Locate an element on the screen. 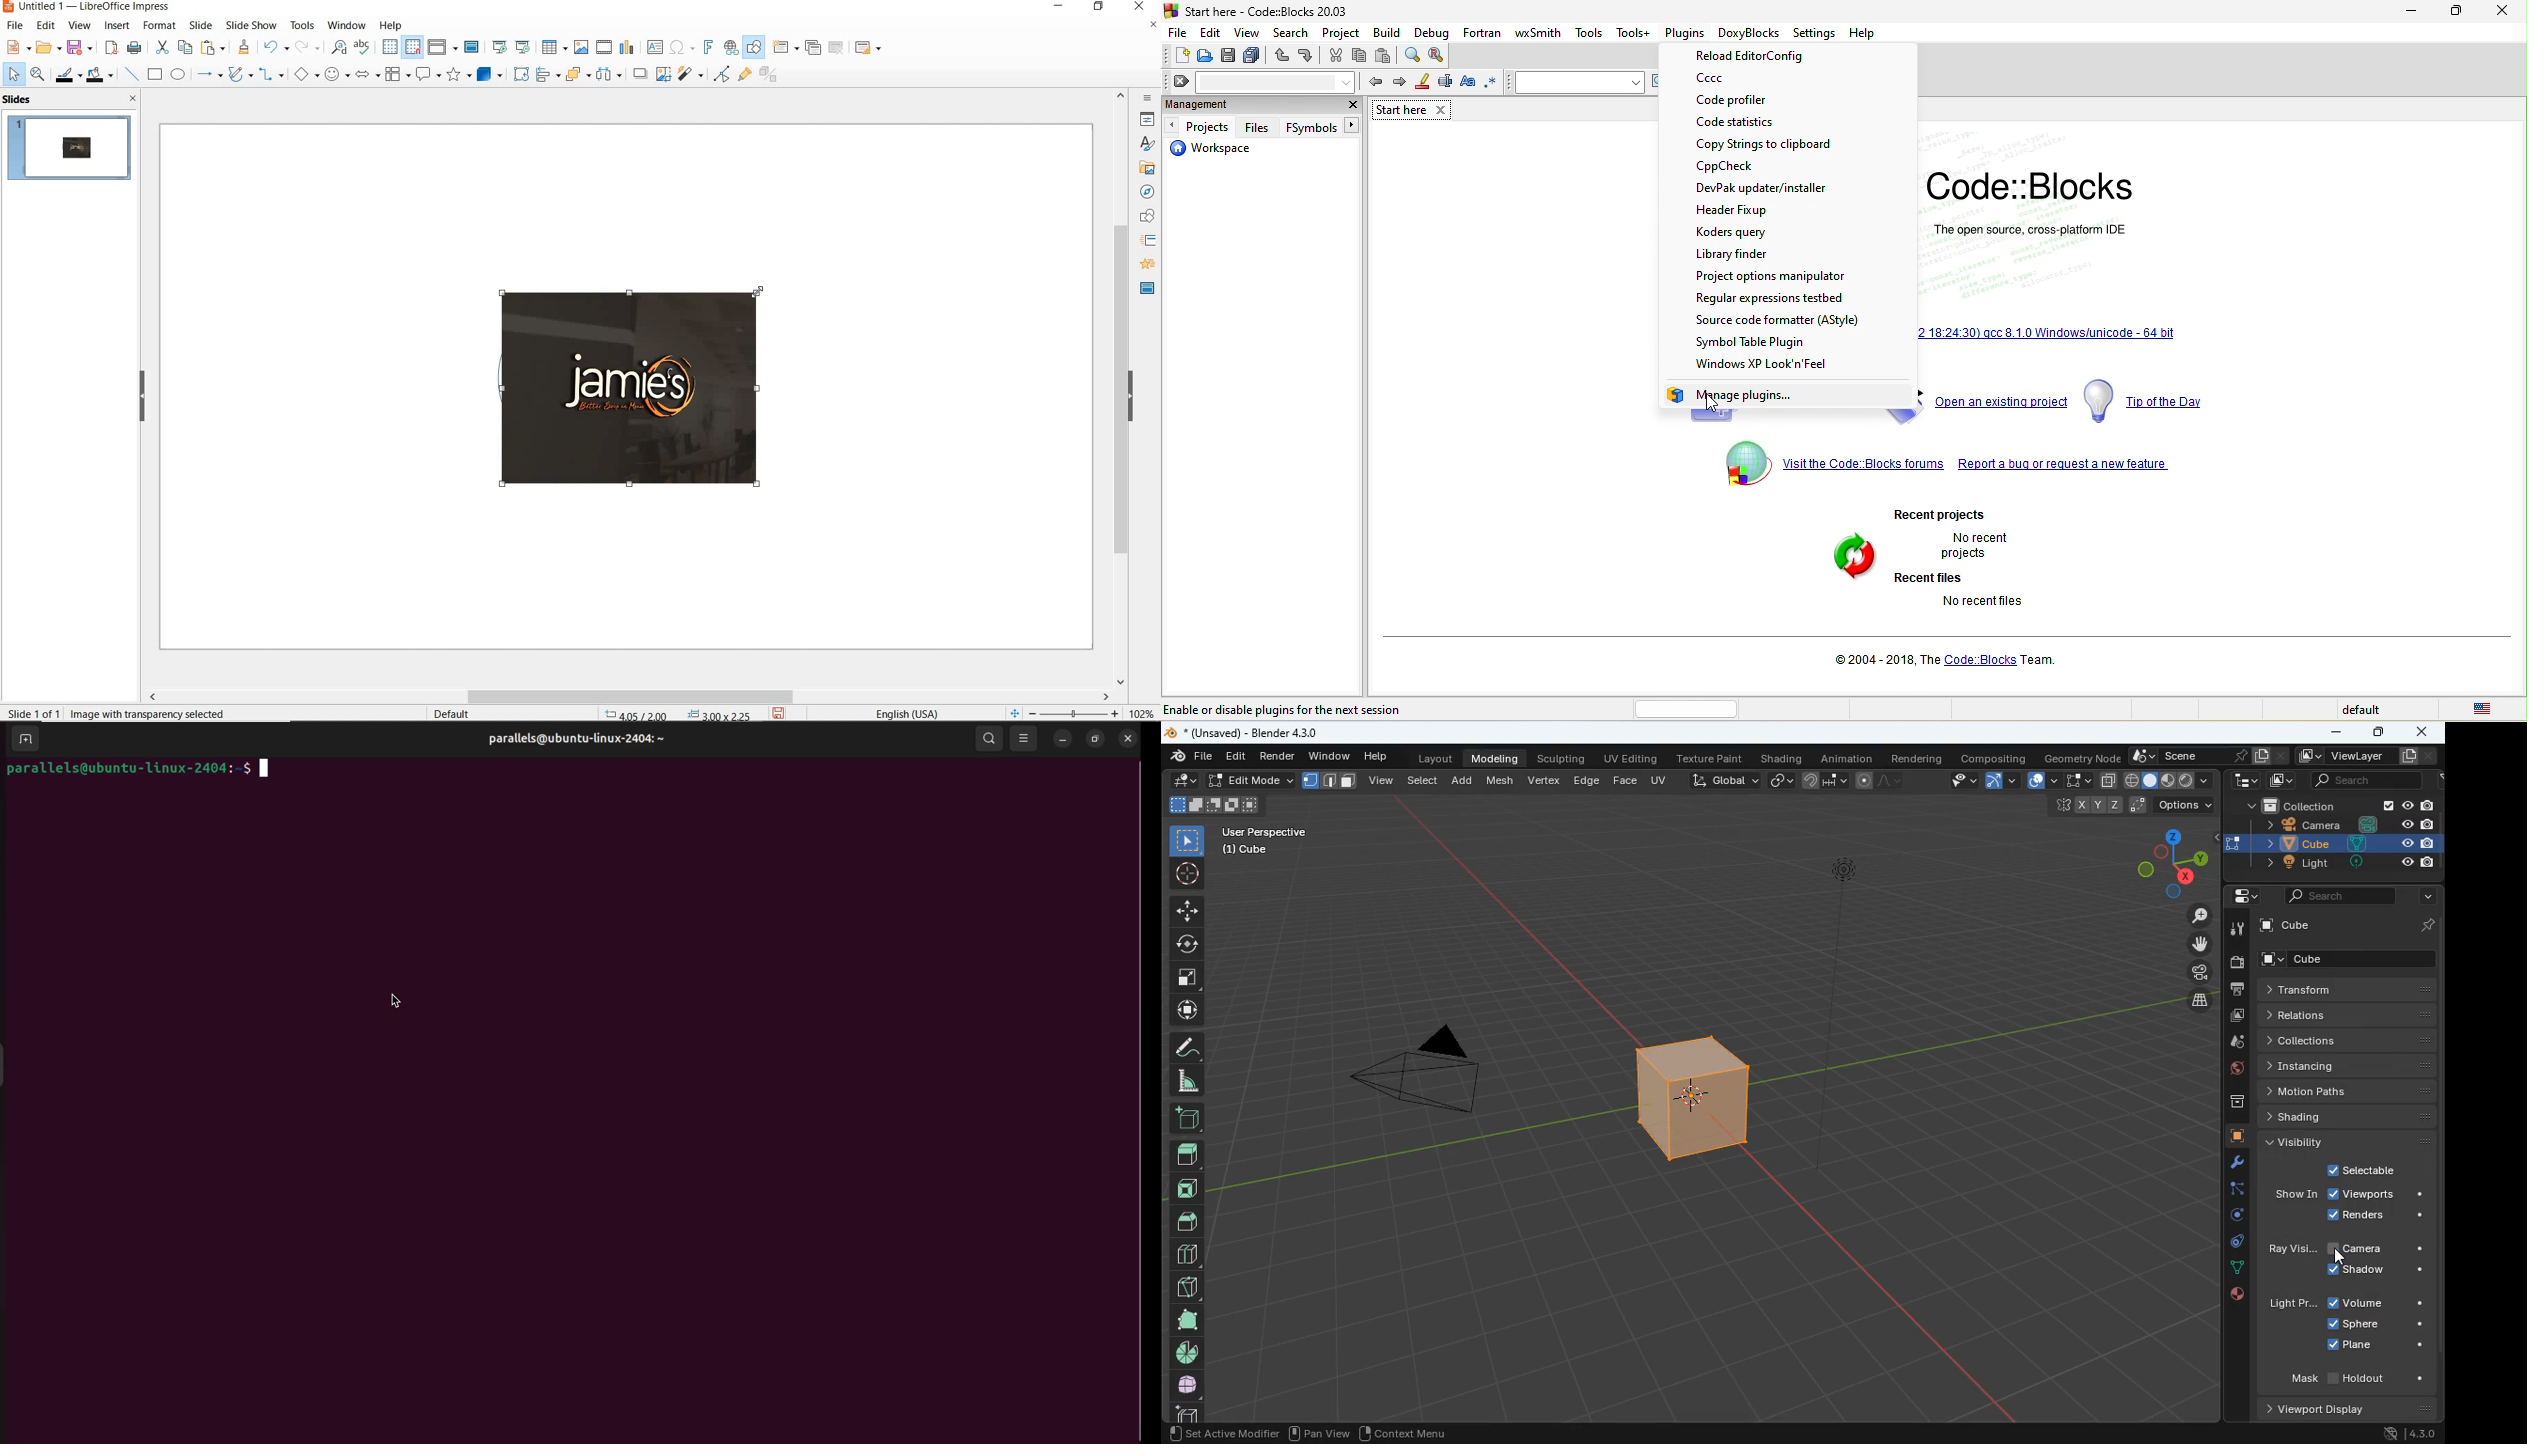 The height and width of the screenshot is (1456, 2548). koders qury is located at coordinates (1757, 232).